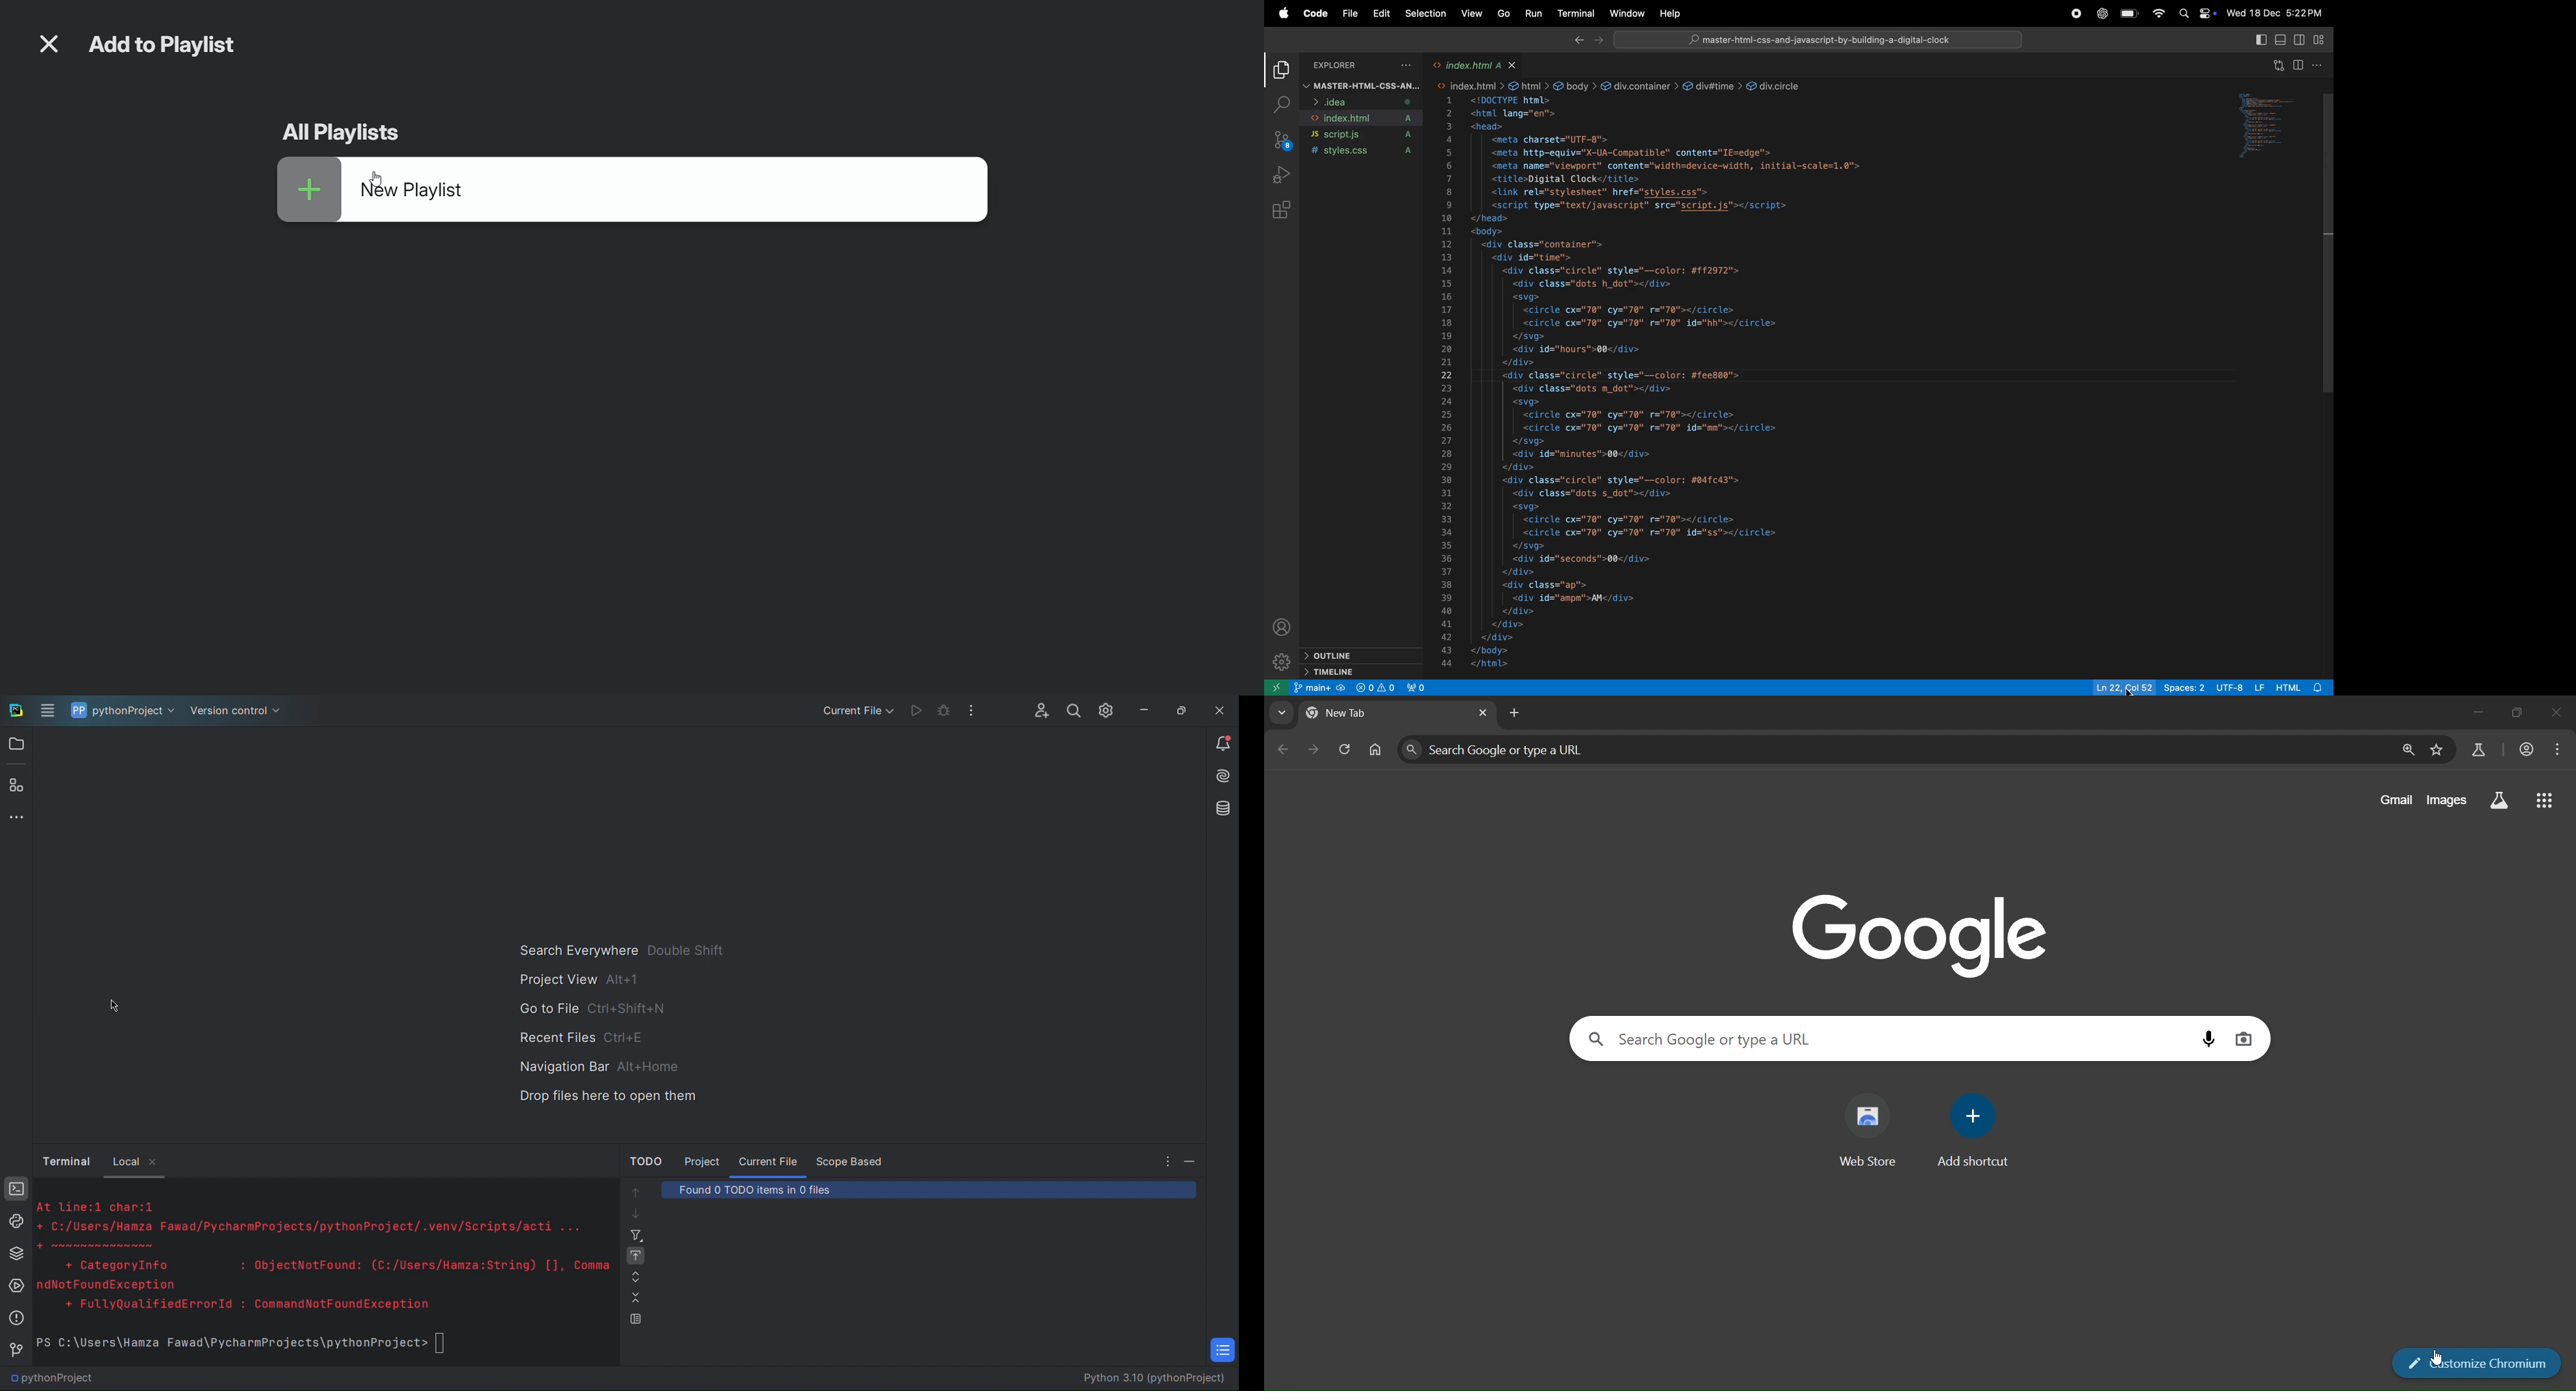 This screenshot has height=1400, width=2576. What do you see at coordinates (574, 980) in the screenshot?
I see `Project View alt + 1` at bounding box center [574, 980].